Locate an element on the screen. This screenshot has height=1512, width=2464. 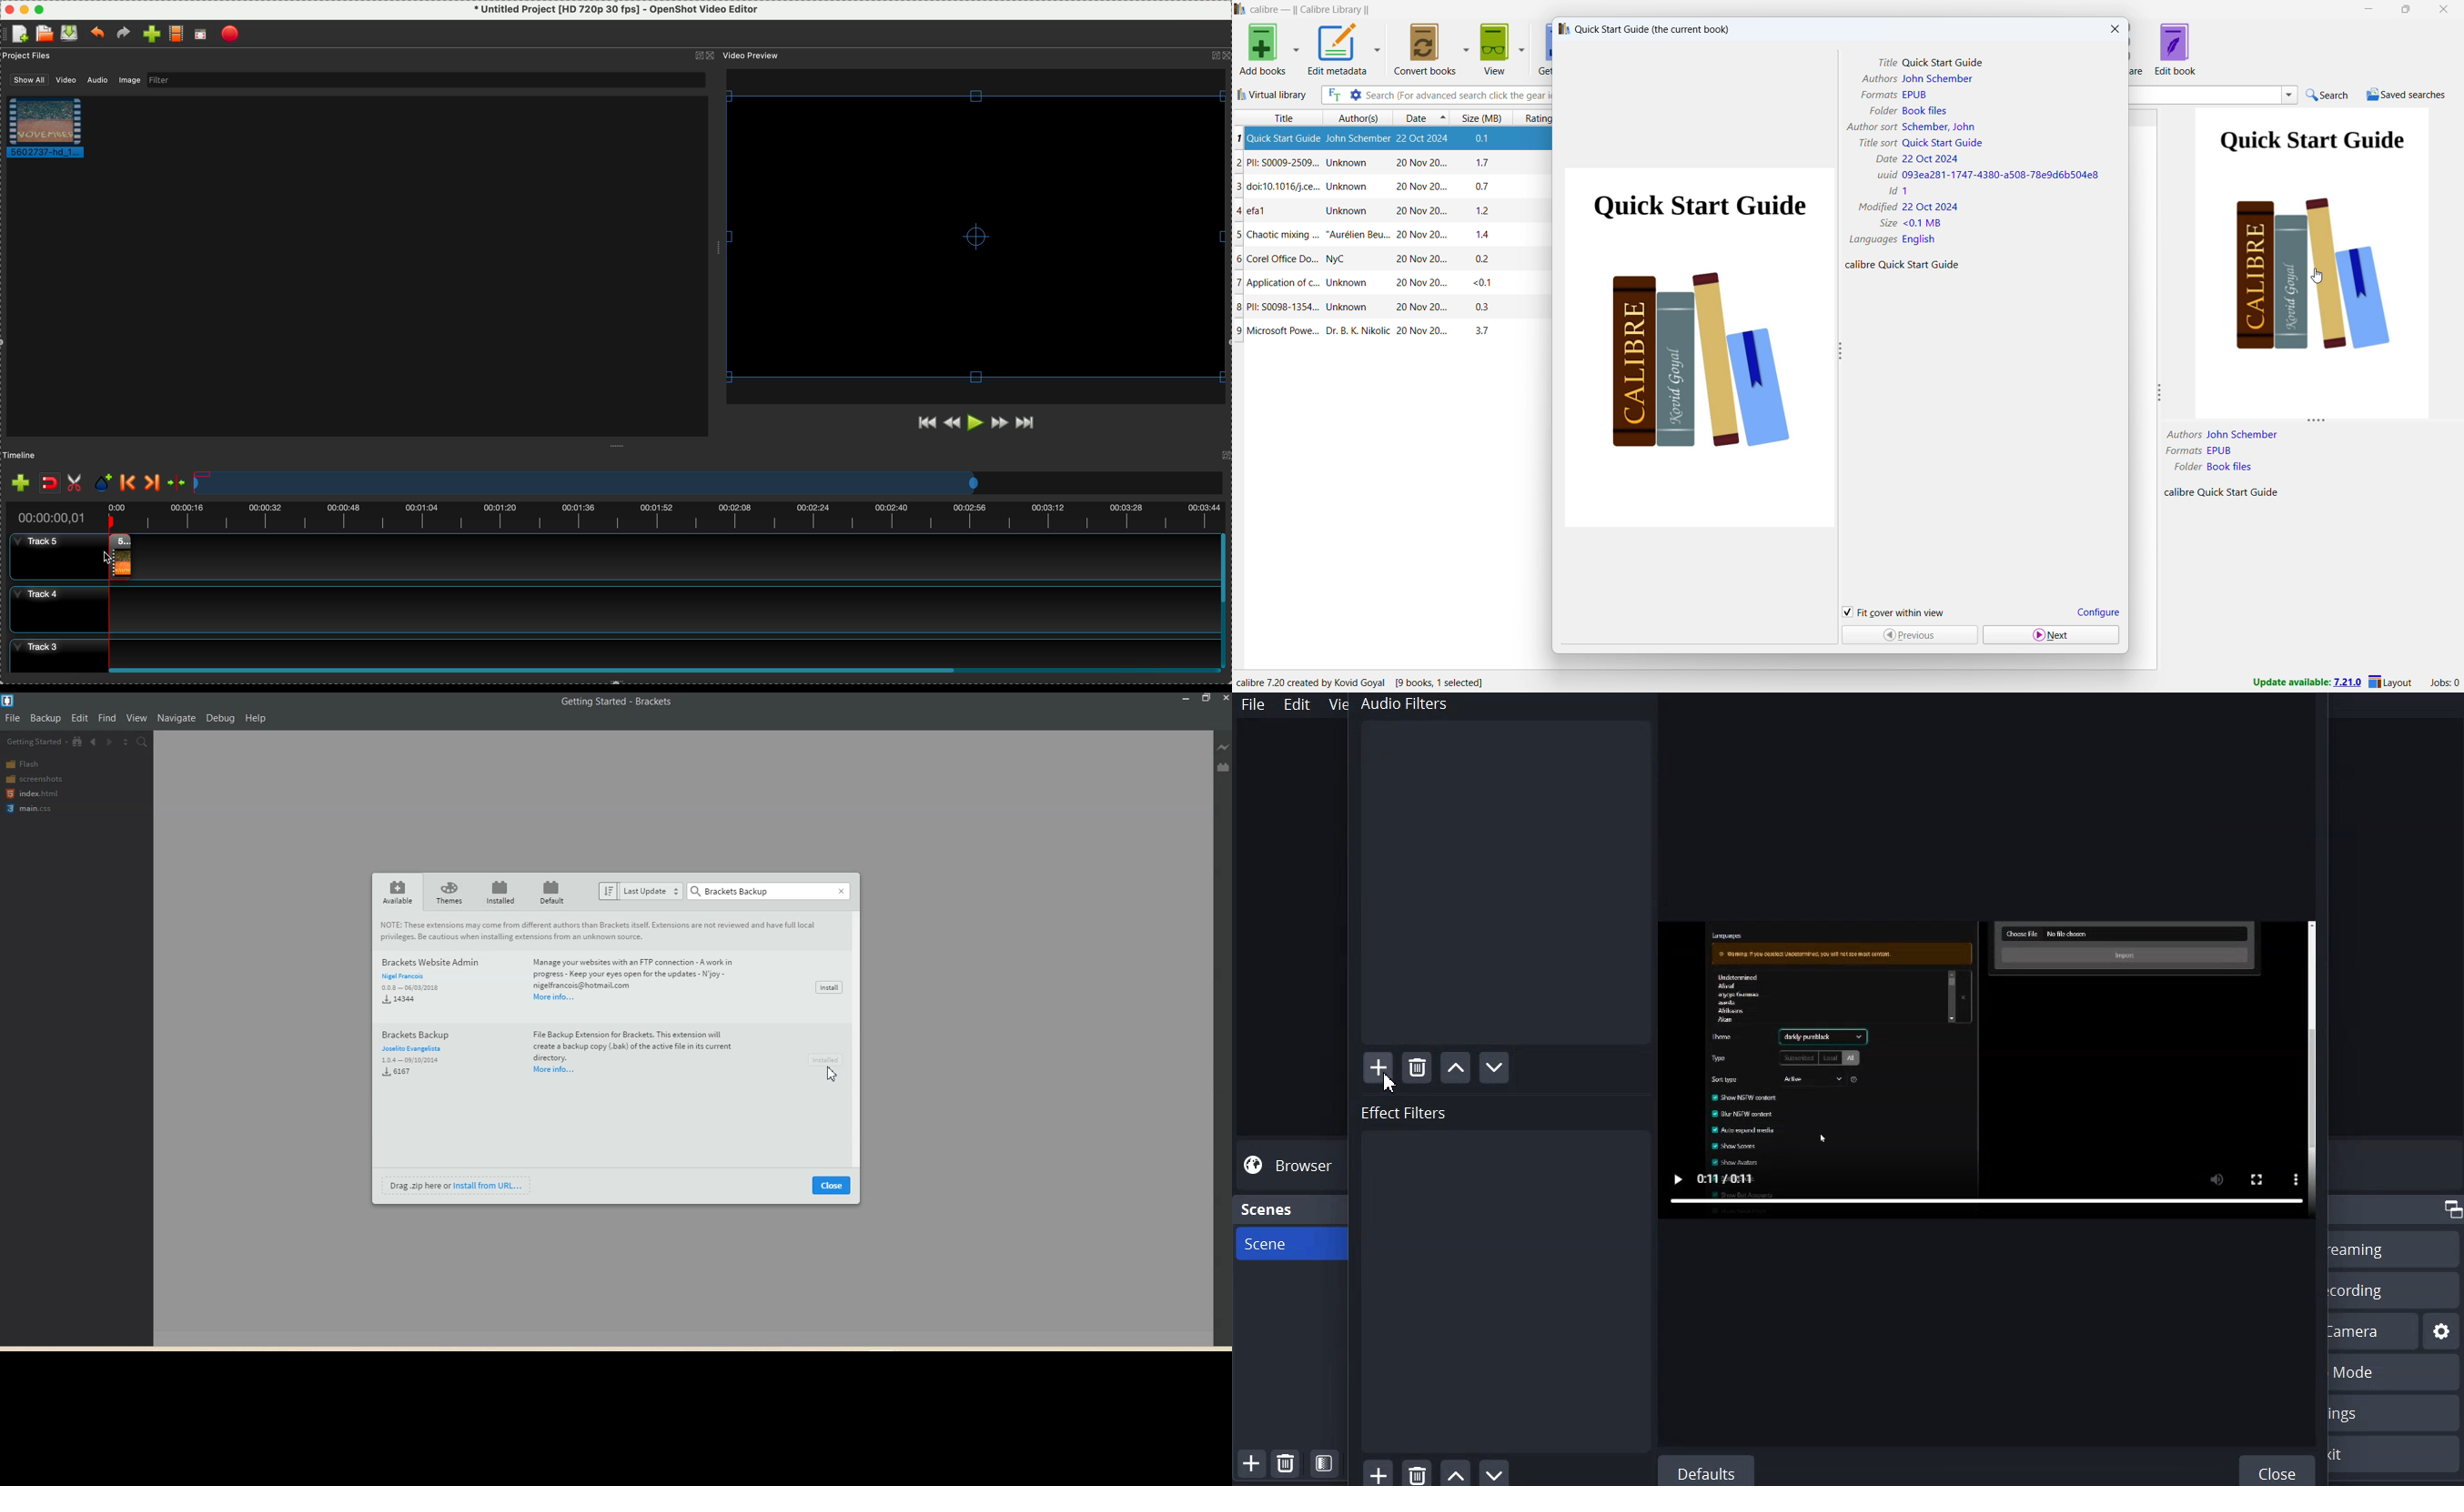
20 Nov 20.. is located at coordinates (1419, 260).